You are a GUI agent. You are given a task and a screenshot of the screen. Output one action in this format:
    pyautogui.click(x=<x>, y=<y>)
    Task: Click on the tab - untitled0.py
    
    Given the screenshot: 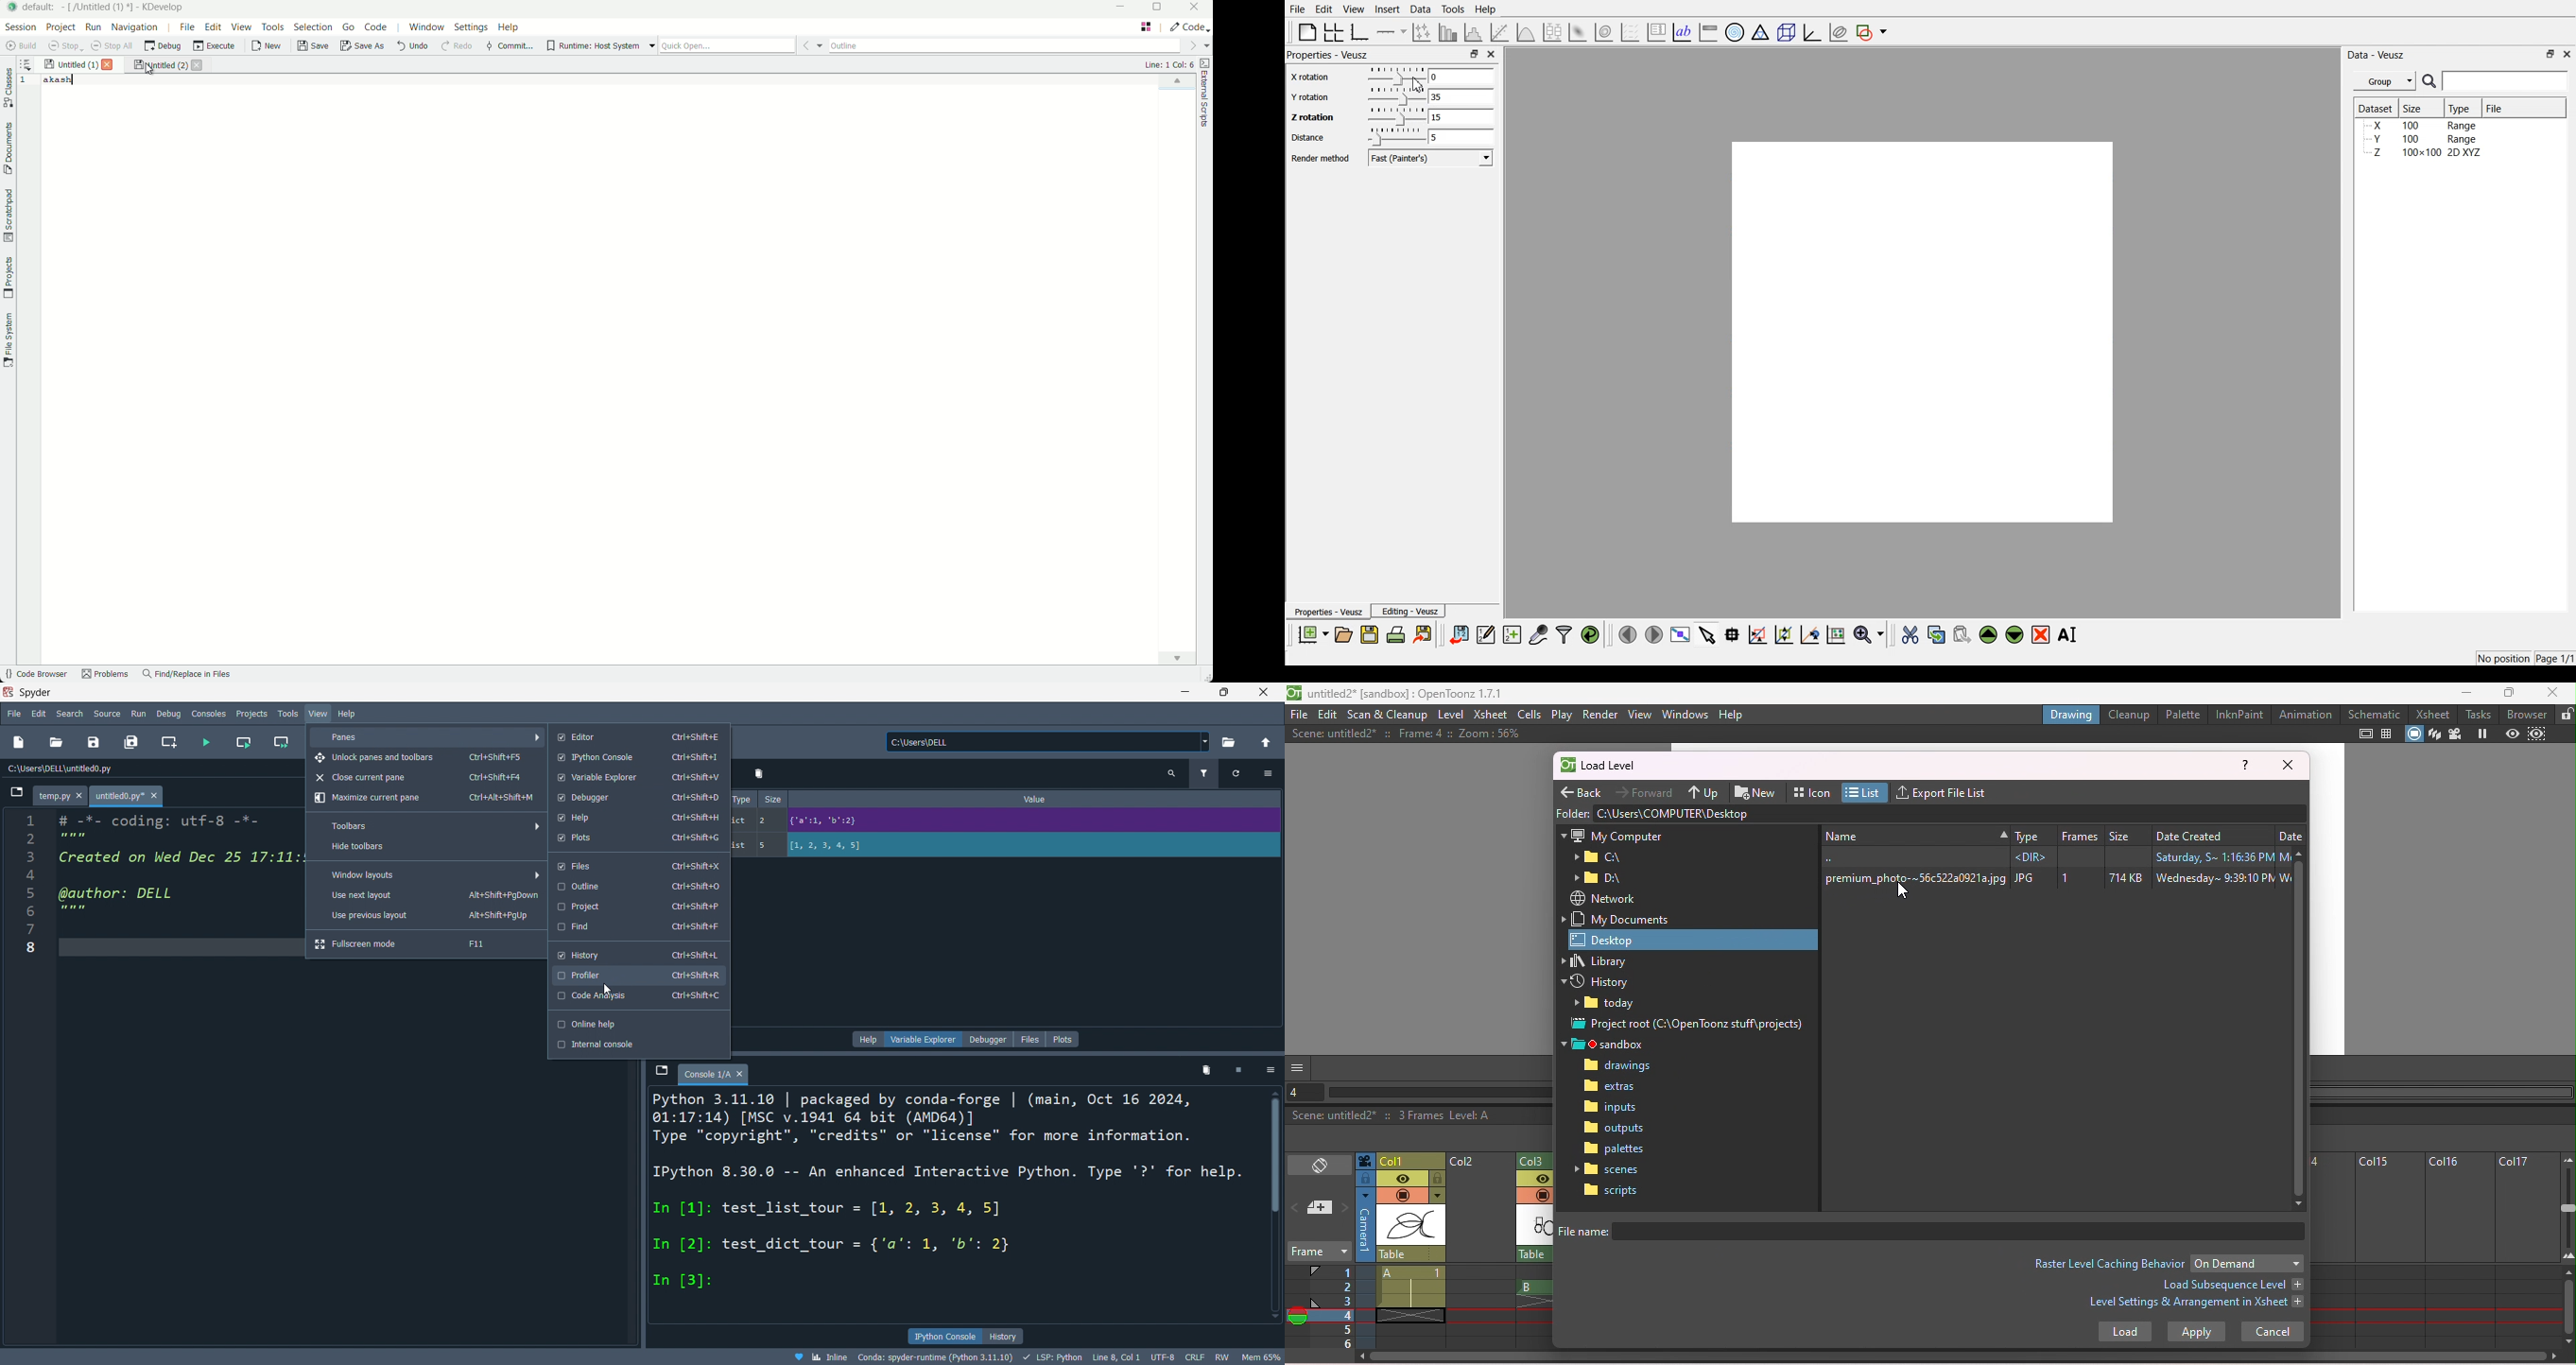 What is the action you would take?
    pyautogui.click(x=127, y=797)
    